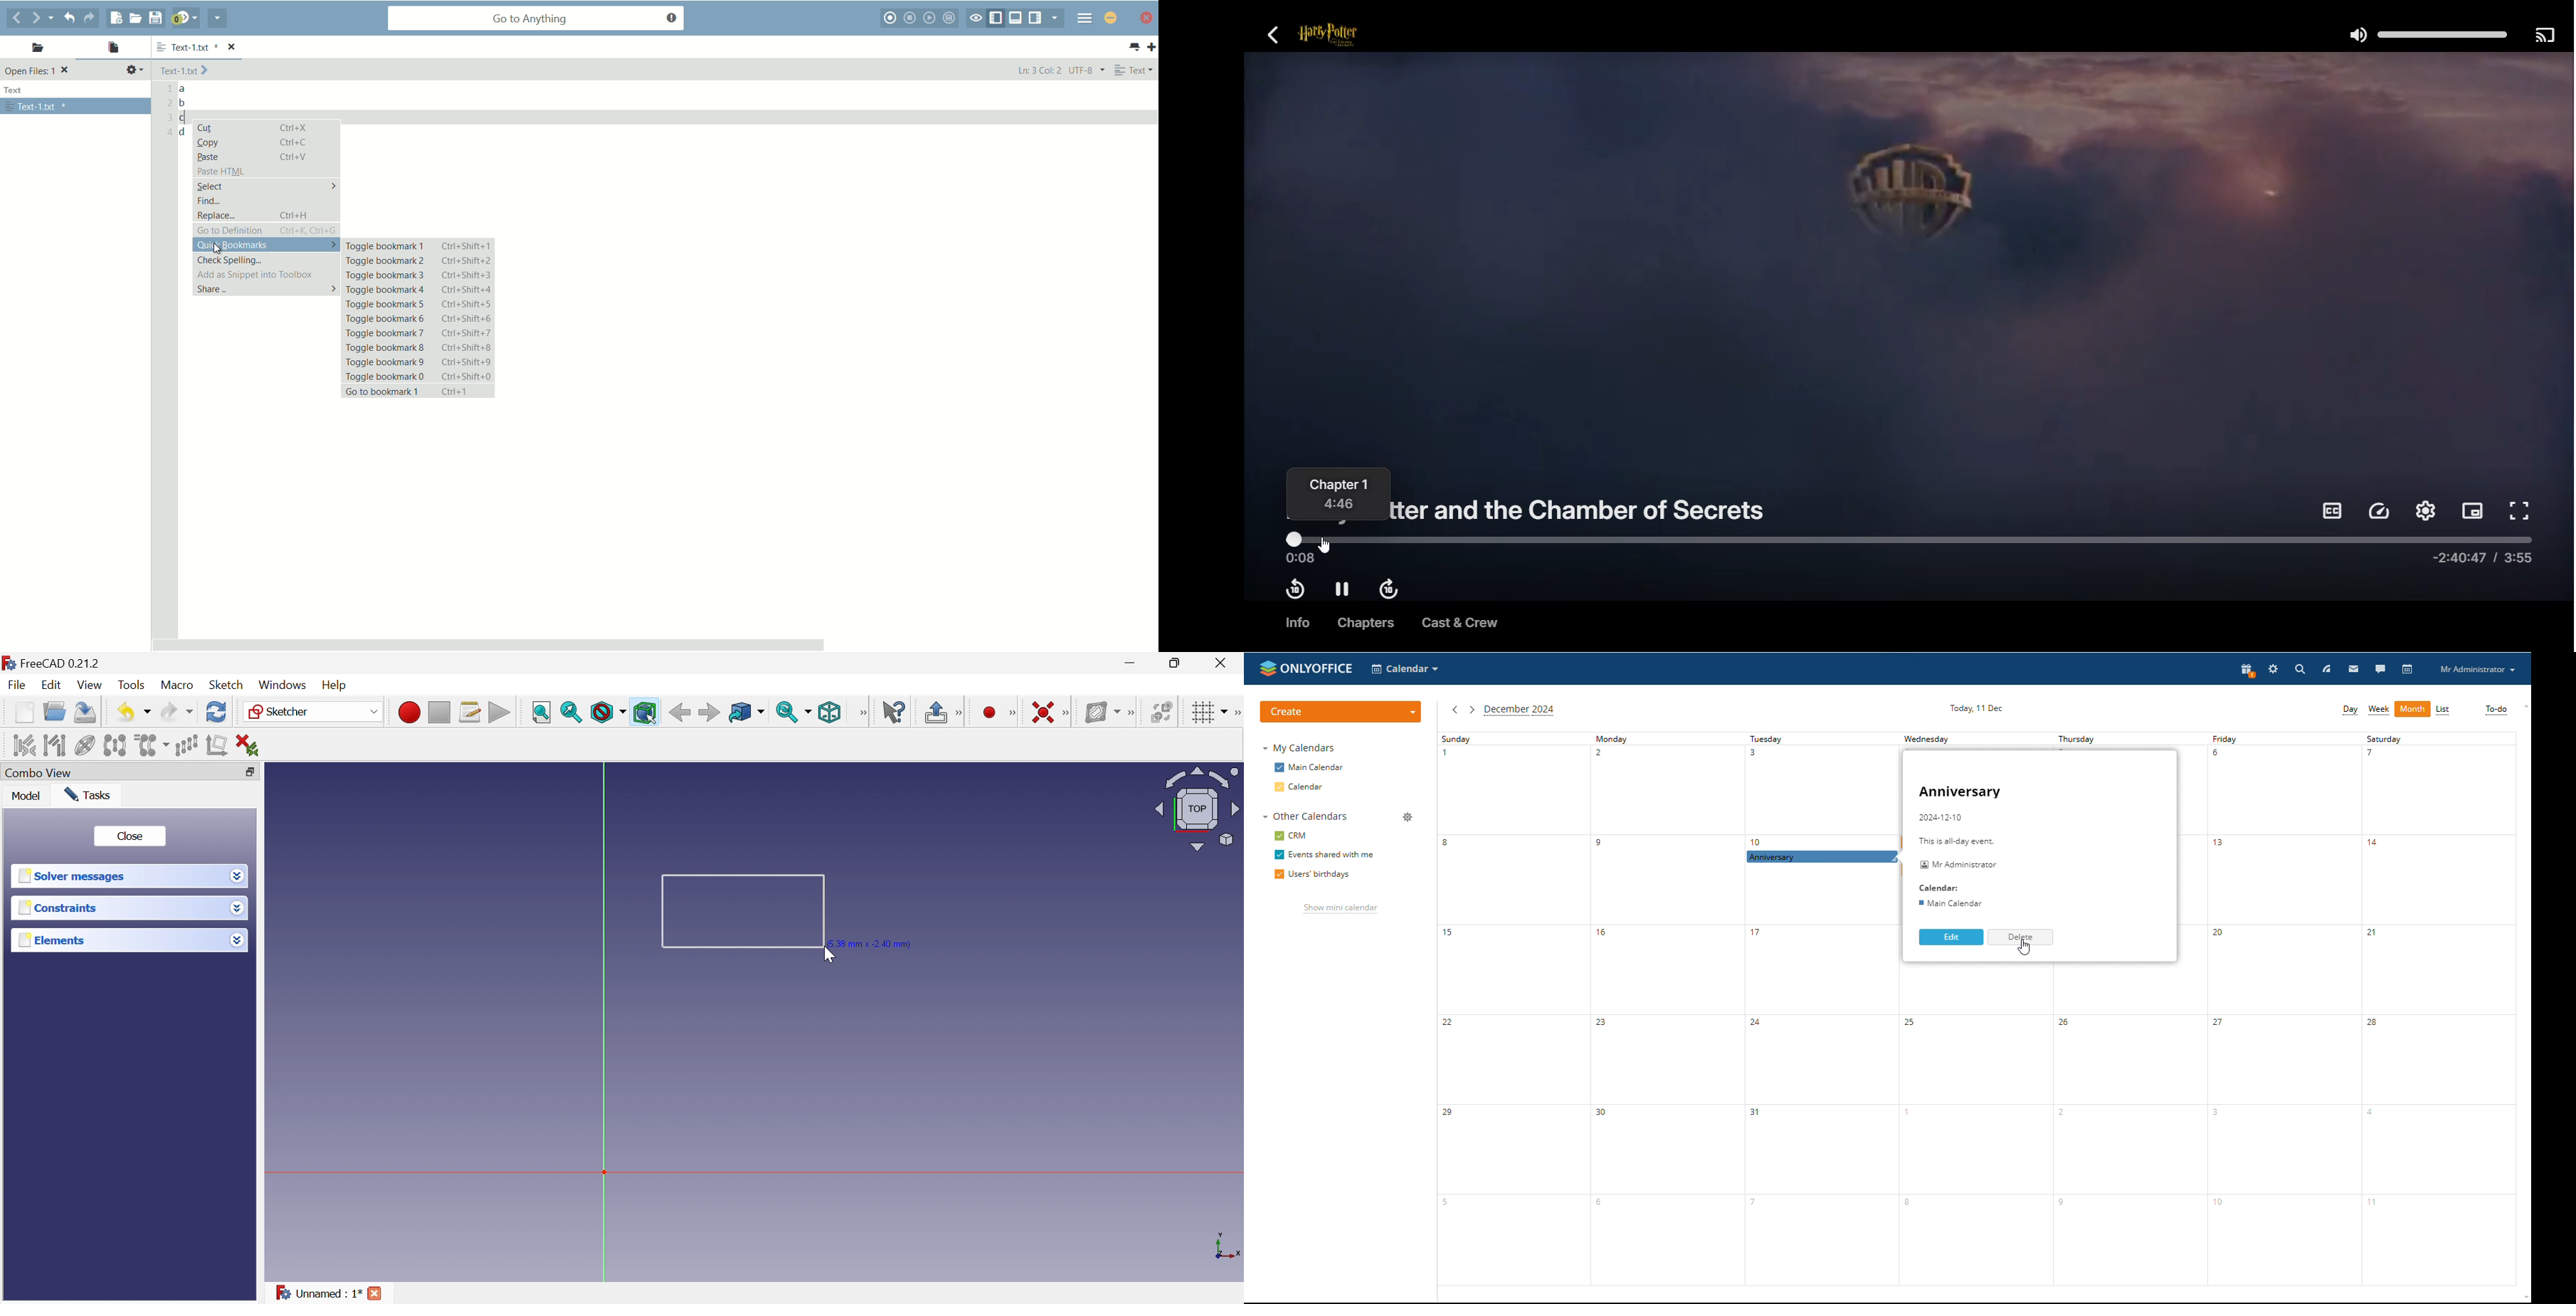 The height and width of the screenshot is (1316, 2576). What do you see at coordinates (51, 686) in the screenshot?
I see `Edit` at bounding box center [51, 686].